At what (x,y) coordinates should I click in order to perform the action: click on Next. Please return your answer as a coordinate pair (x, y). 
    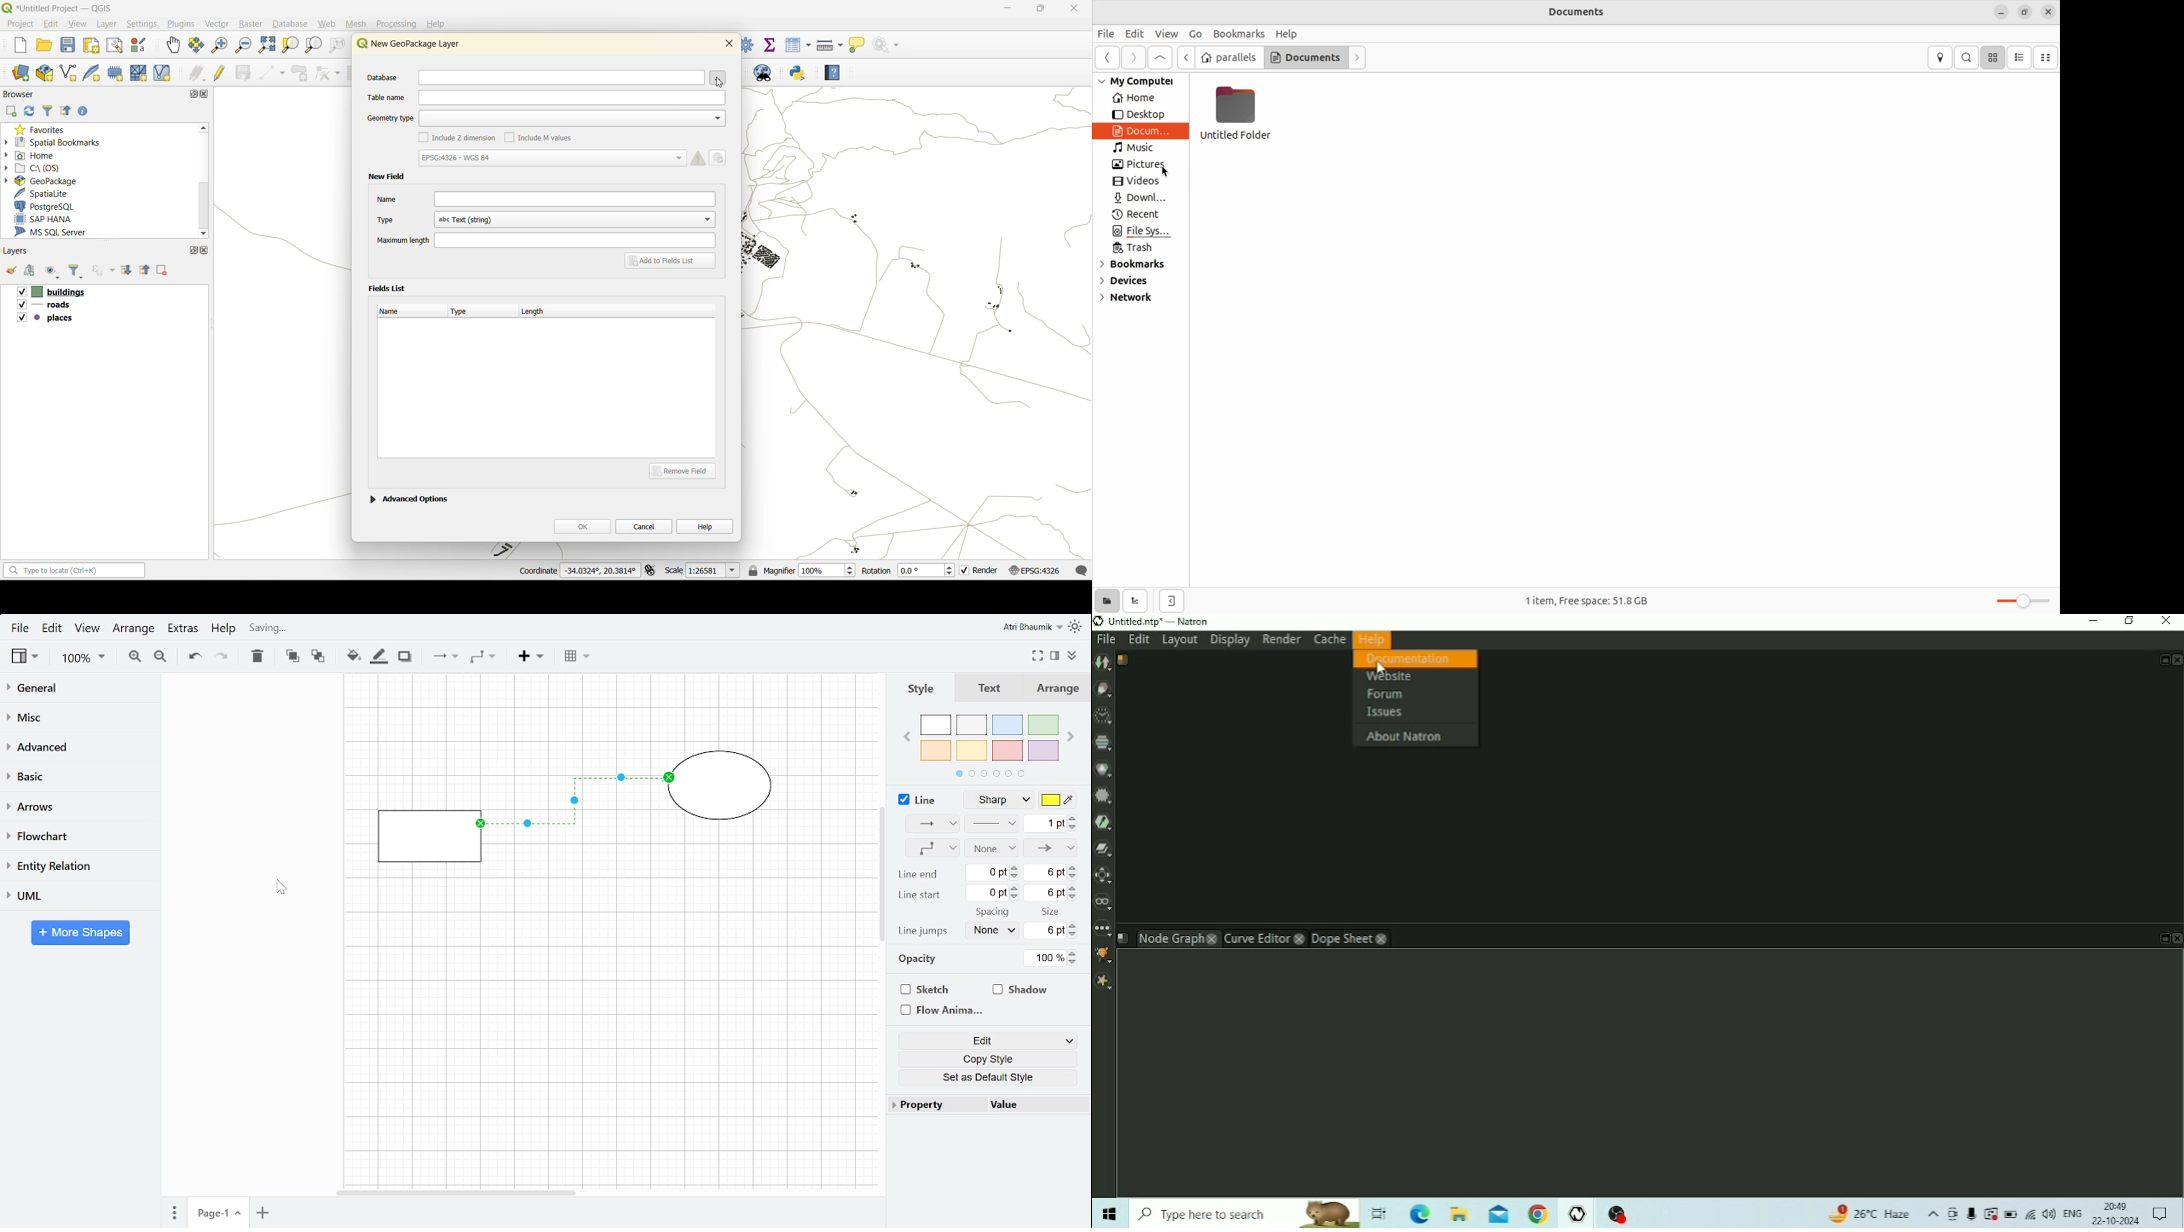
    Looking at the image, I should click on (1072, 738).